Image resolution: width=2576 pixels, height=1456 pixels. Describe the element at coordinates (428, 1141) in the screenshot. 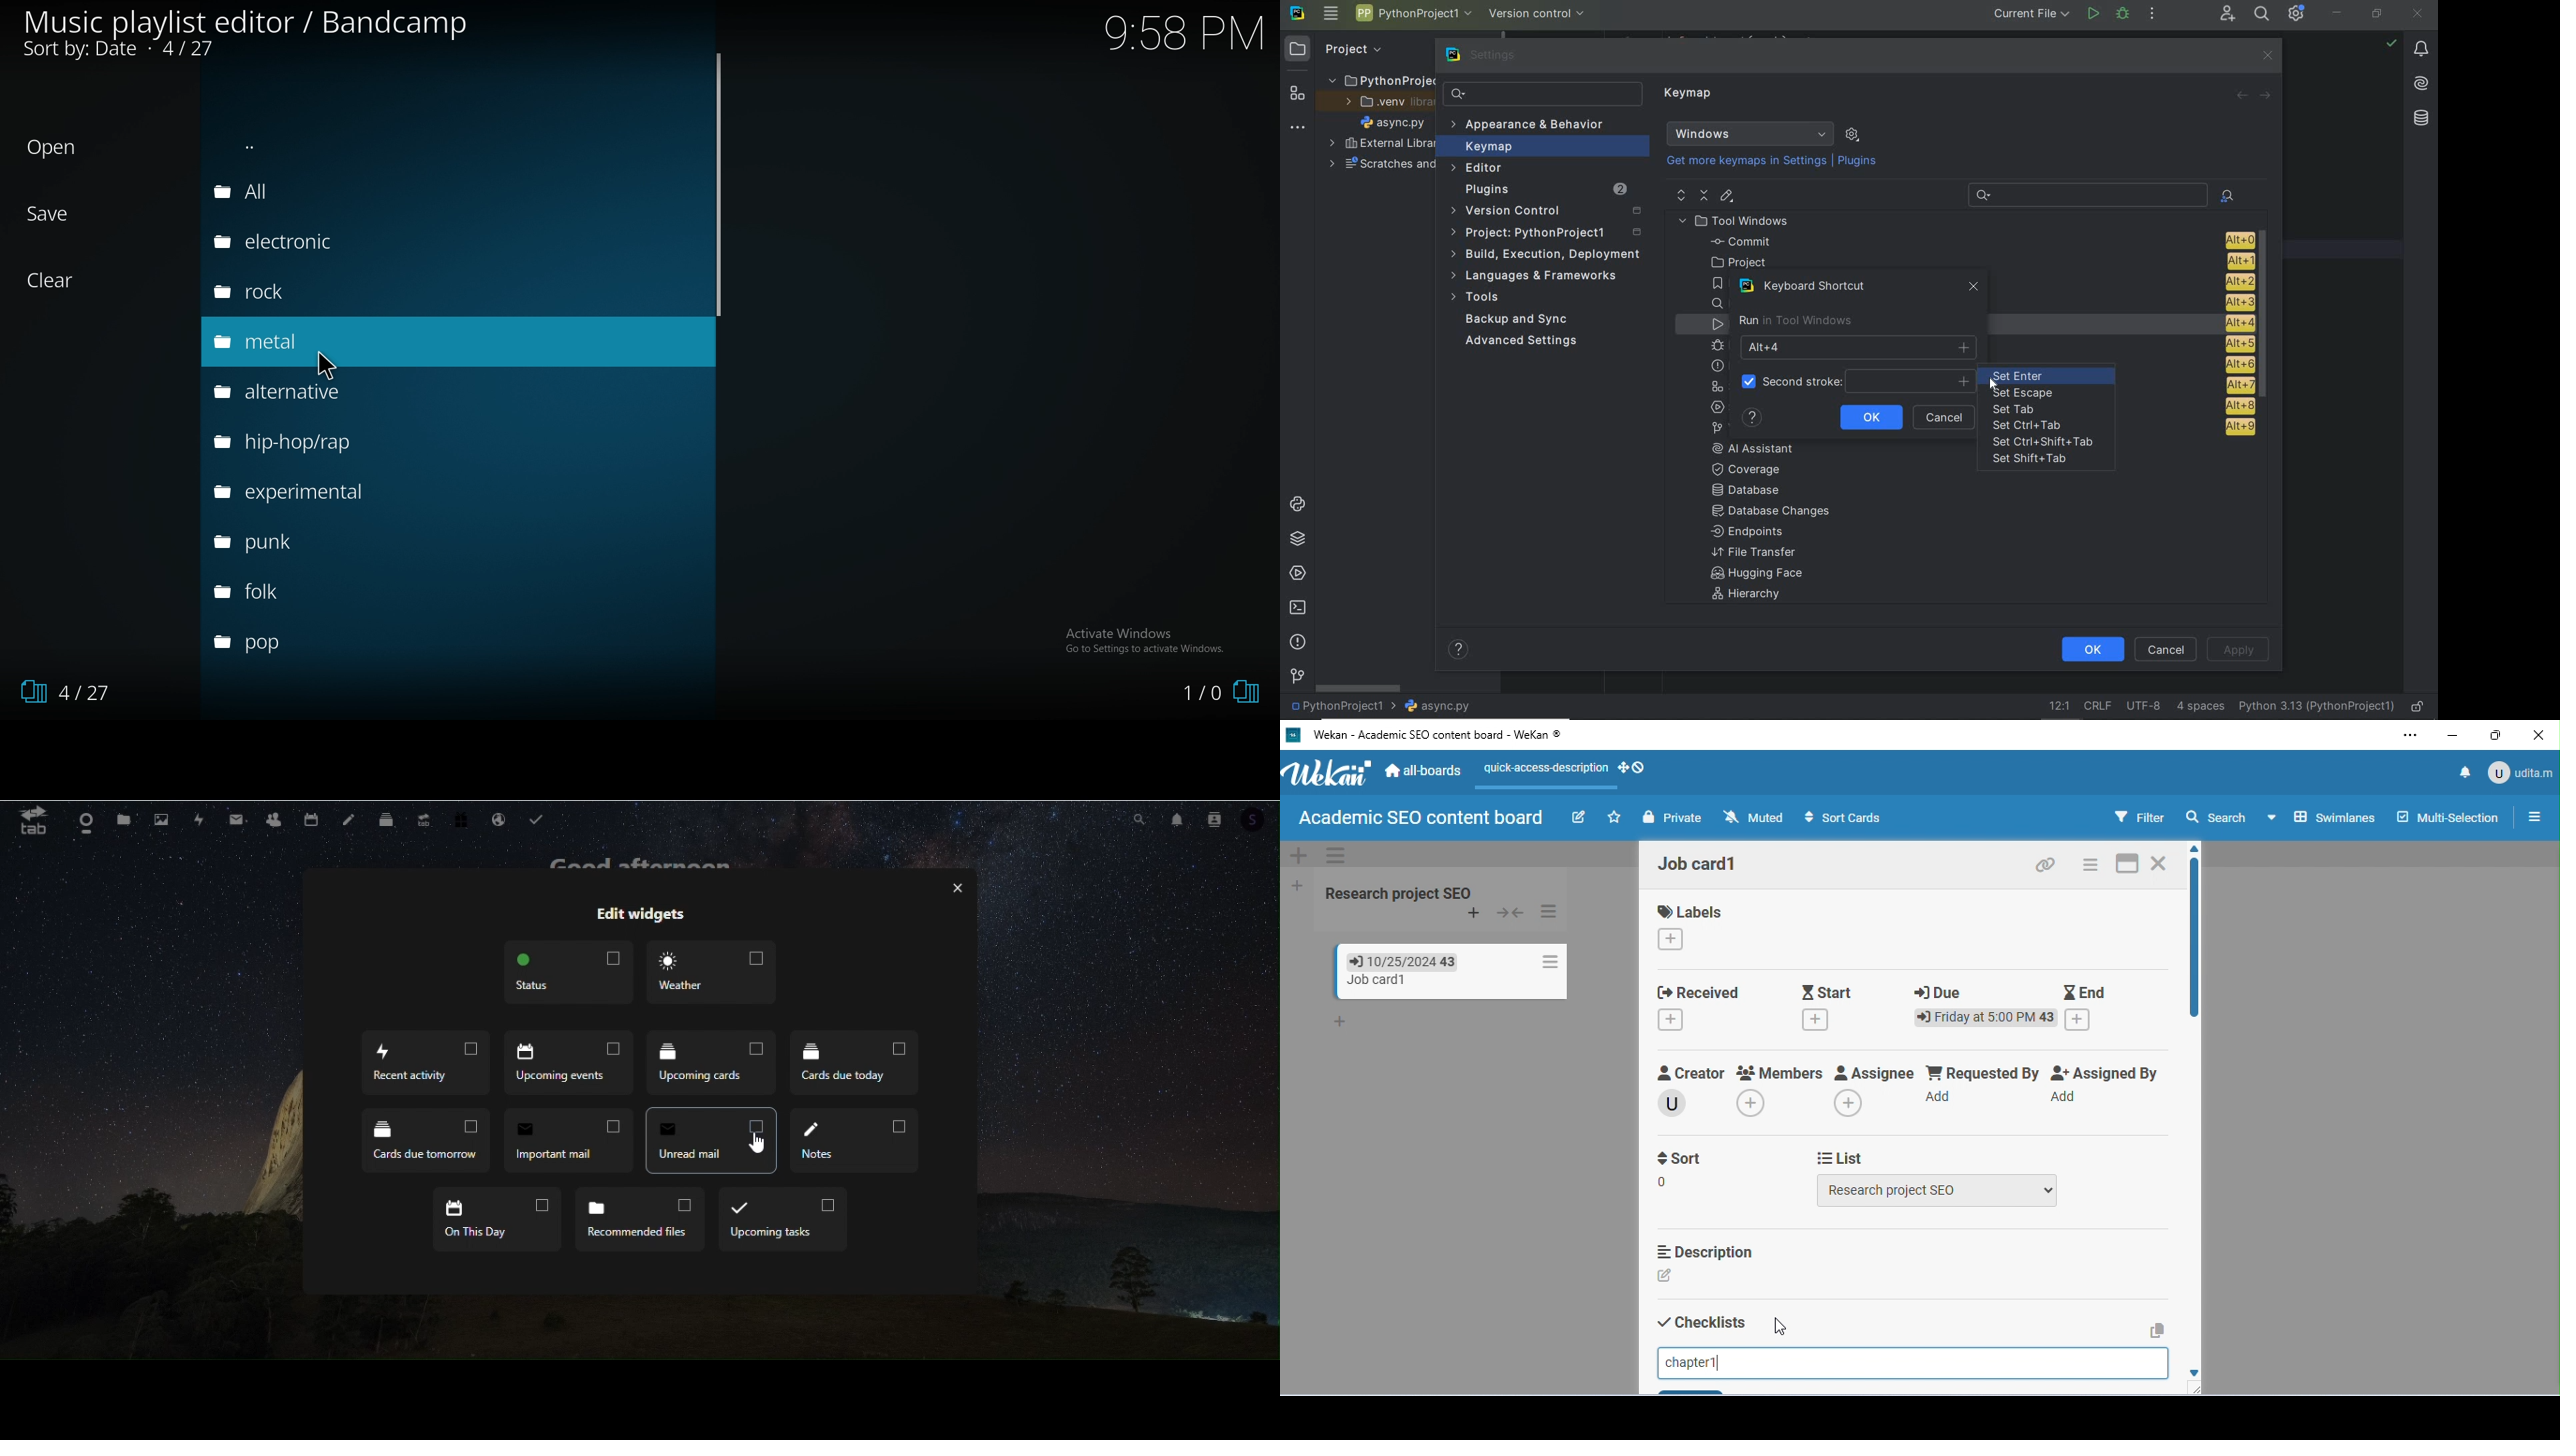

I see `Cards due tomorrow` at that location.